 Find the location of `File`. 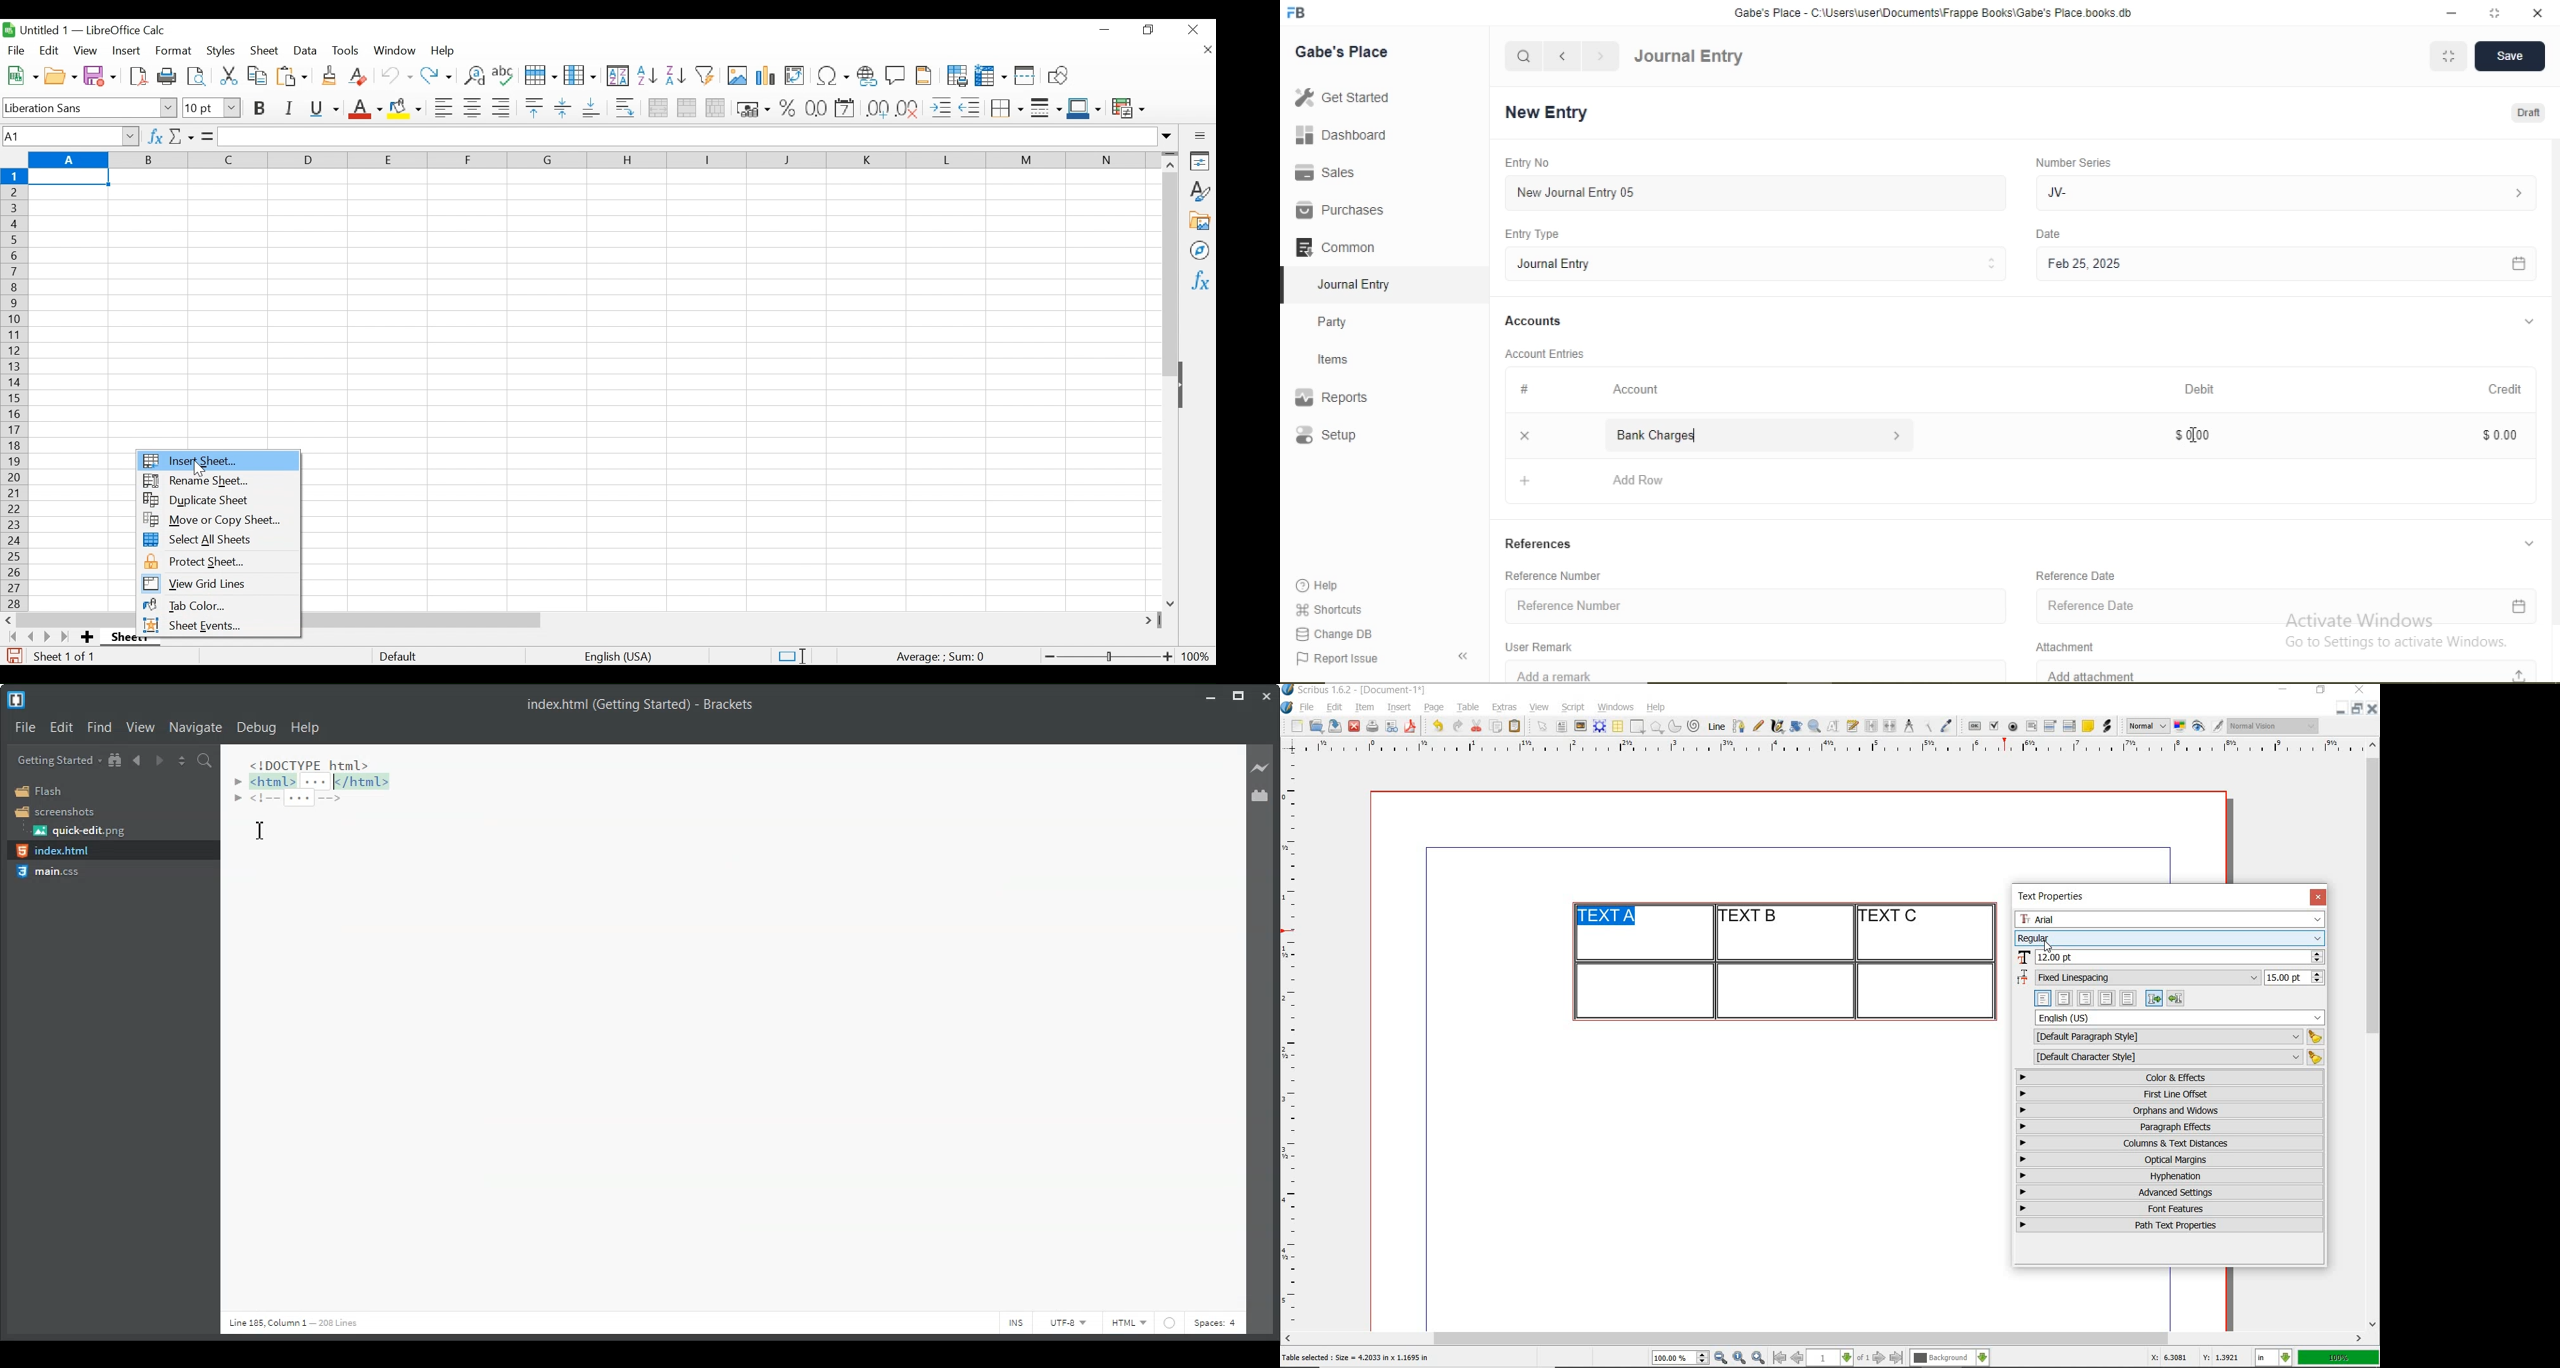

File is located at coordinates (18, 50).